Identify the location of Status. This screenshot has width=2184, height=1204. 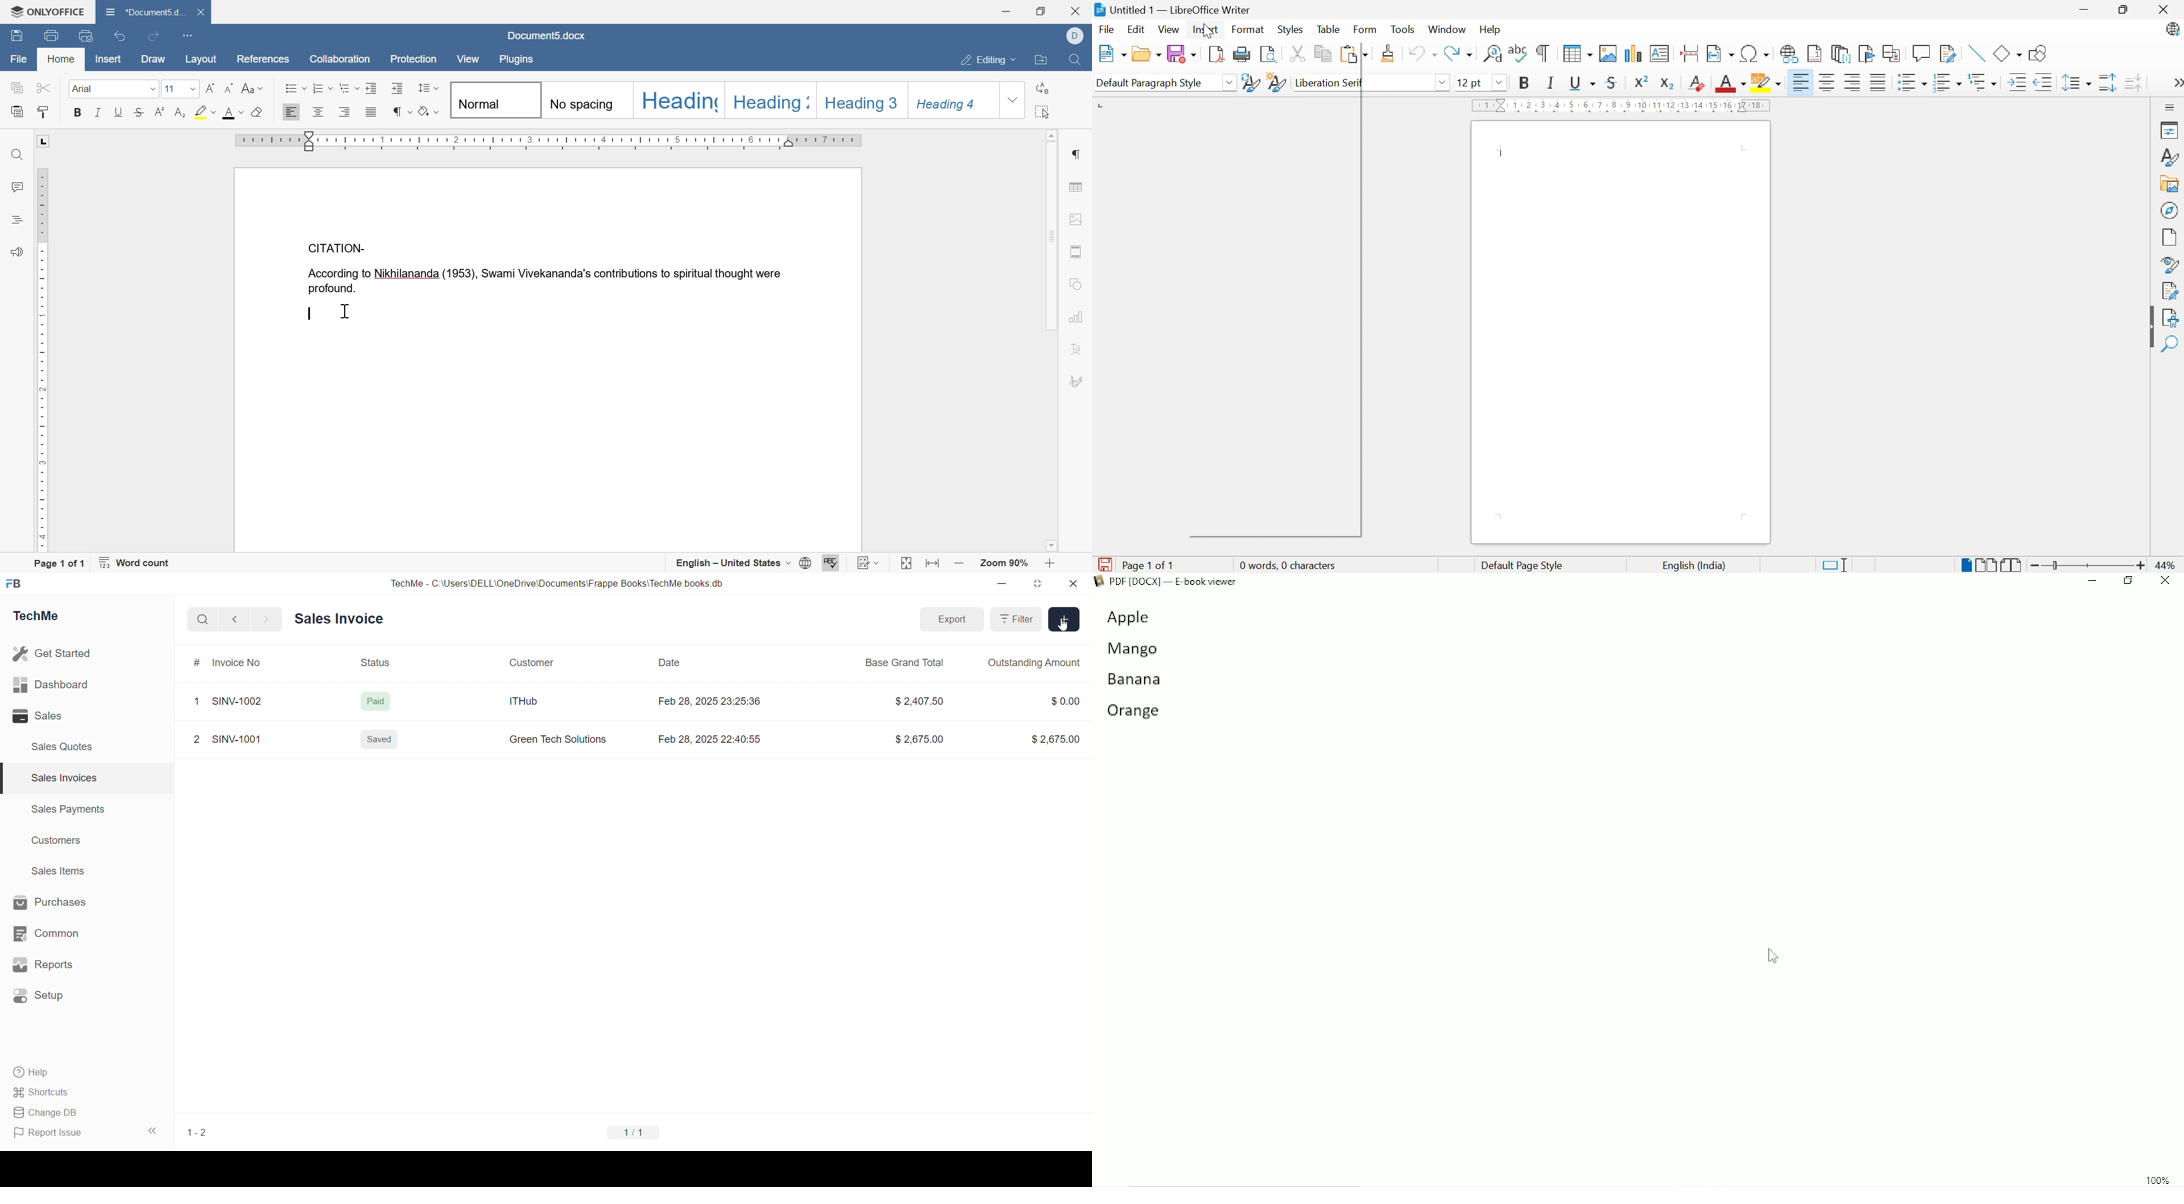
(383, 662).